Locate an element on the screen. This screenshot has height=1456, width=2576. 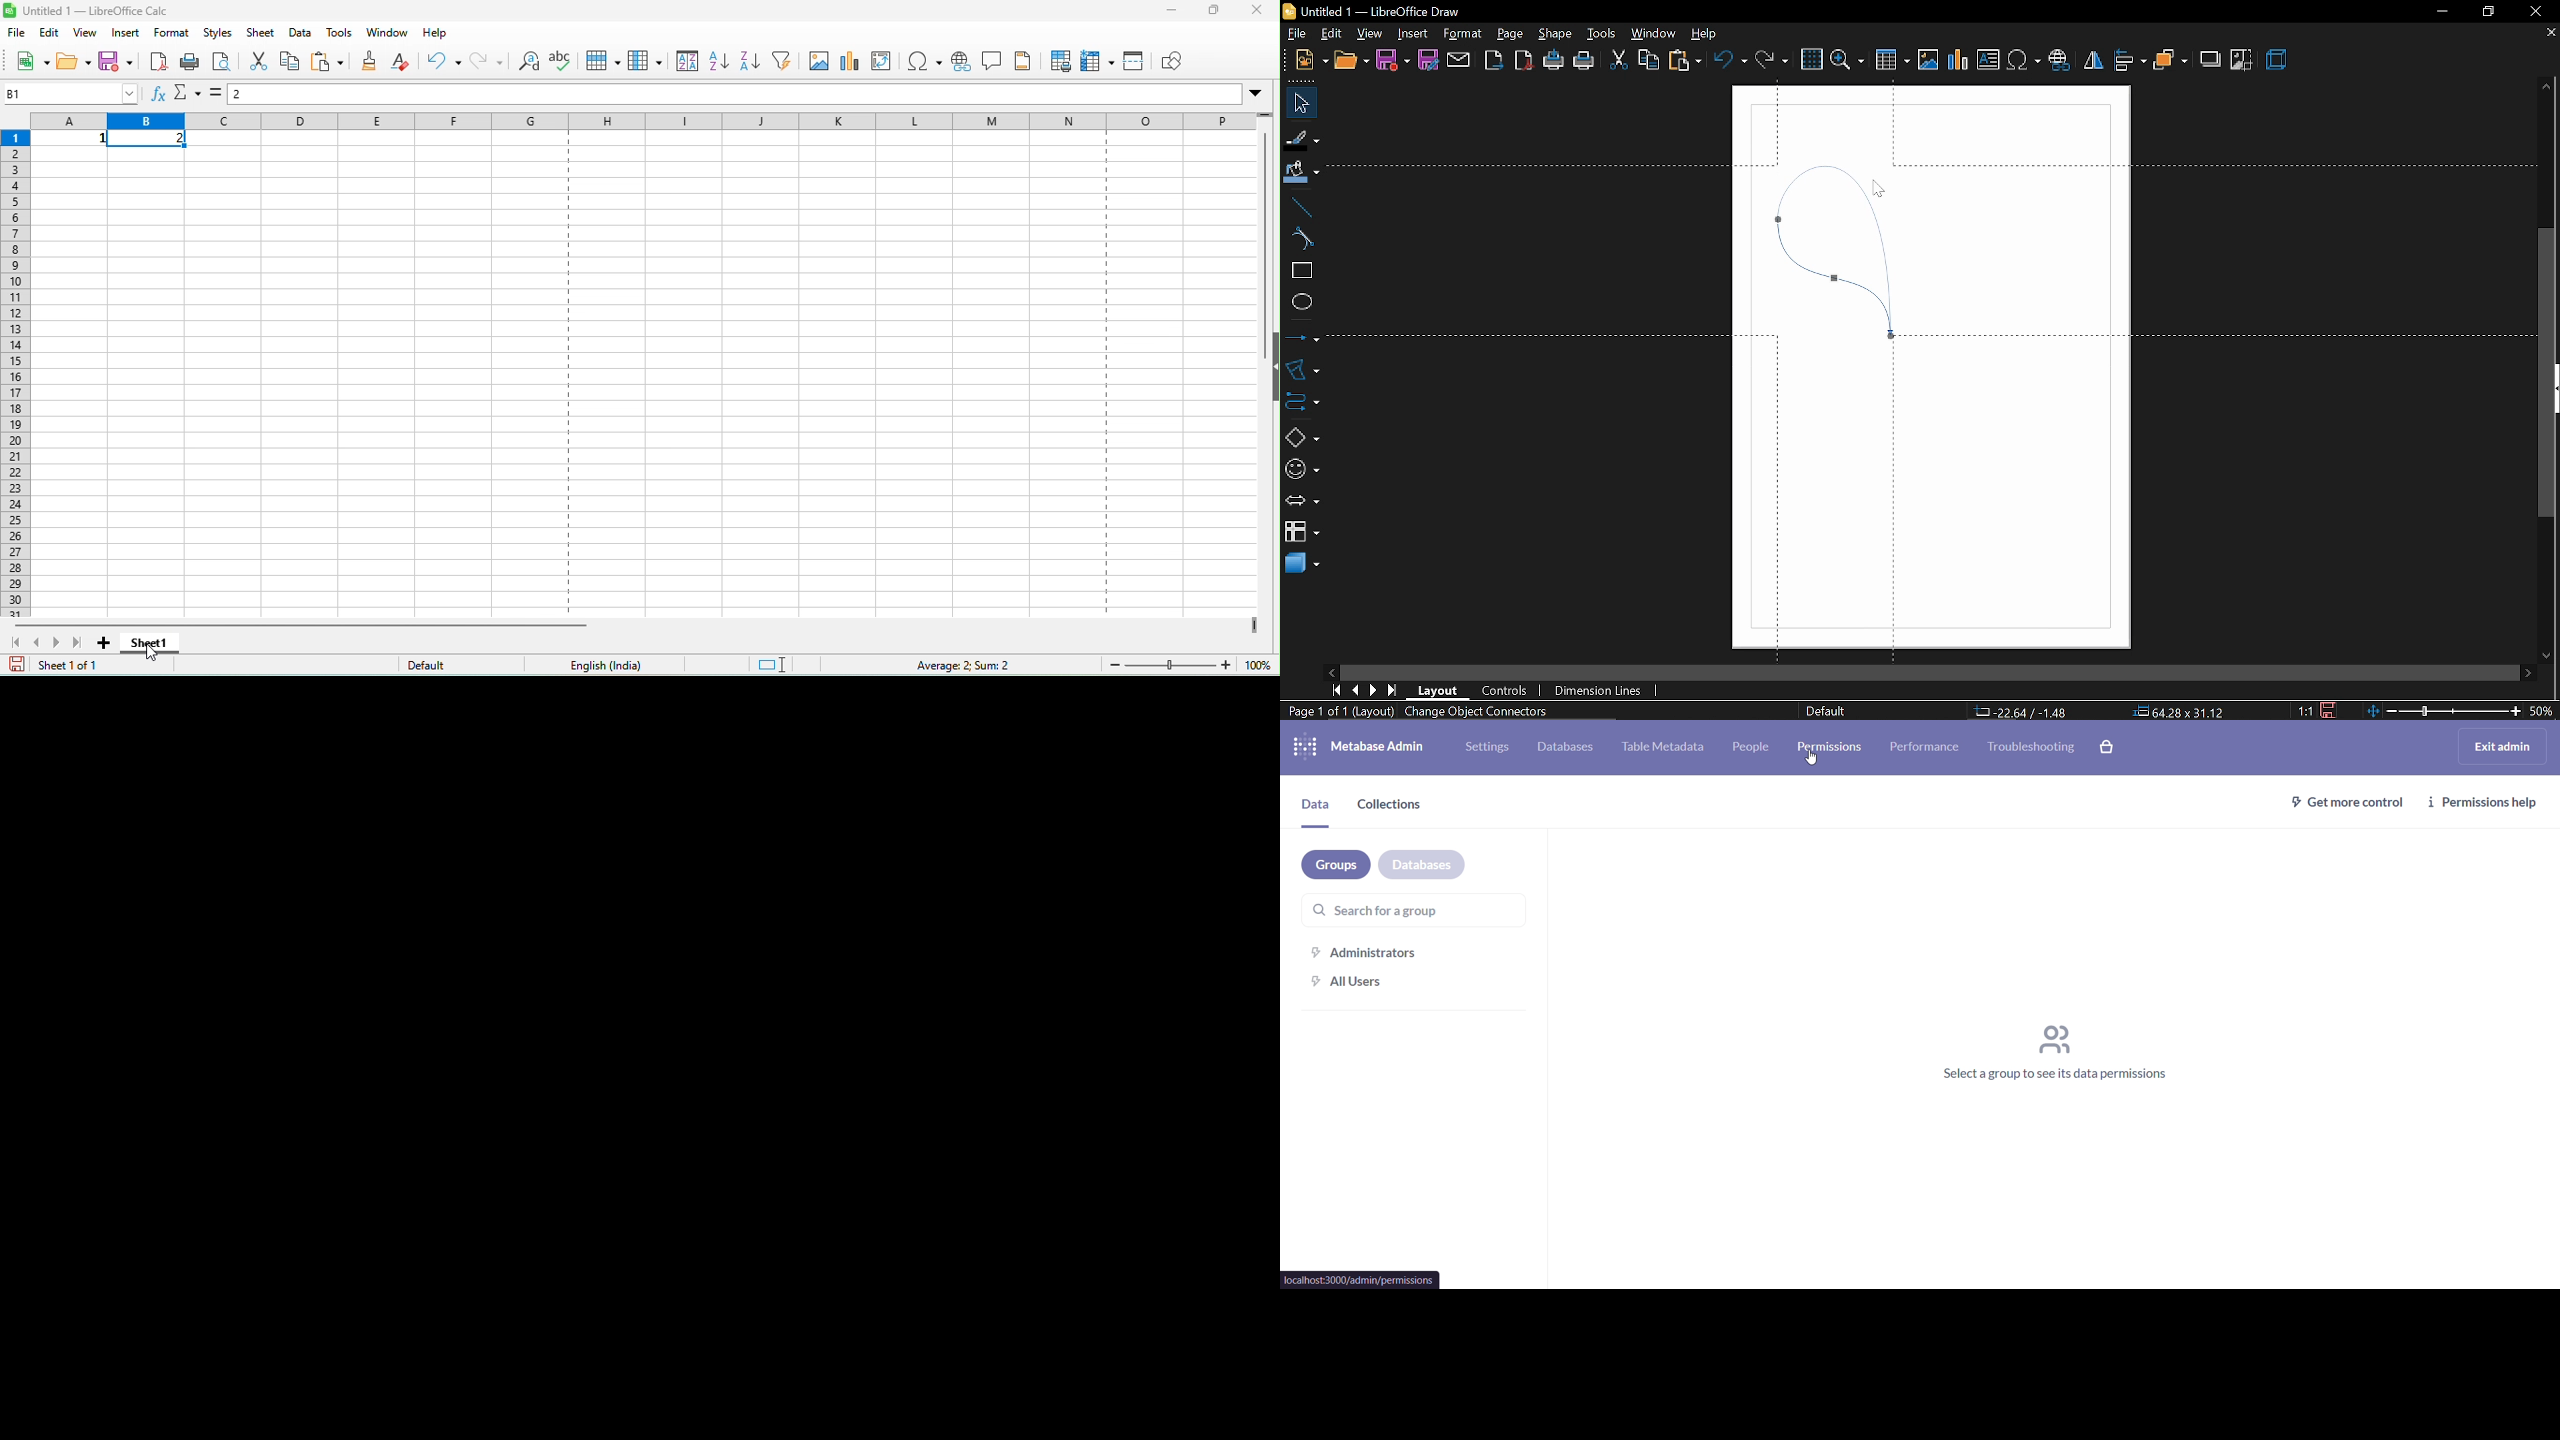
Options is located at coordinates (942, 1277).